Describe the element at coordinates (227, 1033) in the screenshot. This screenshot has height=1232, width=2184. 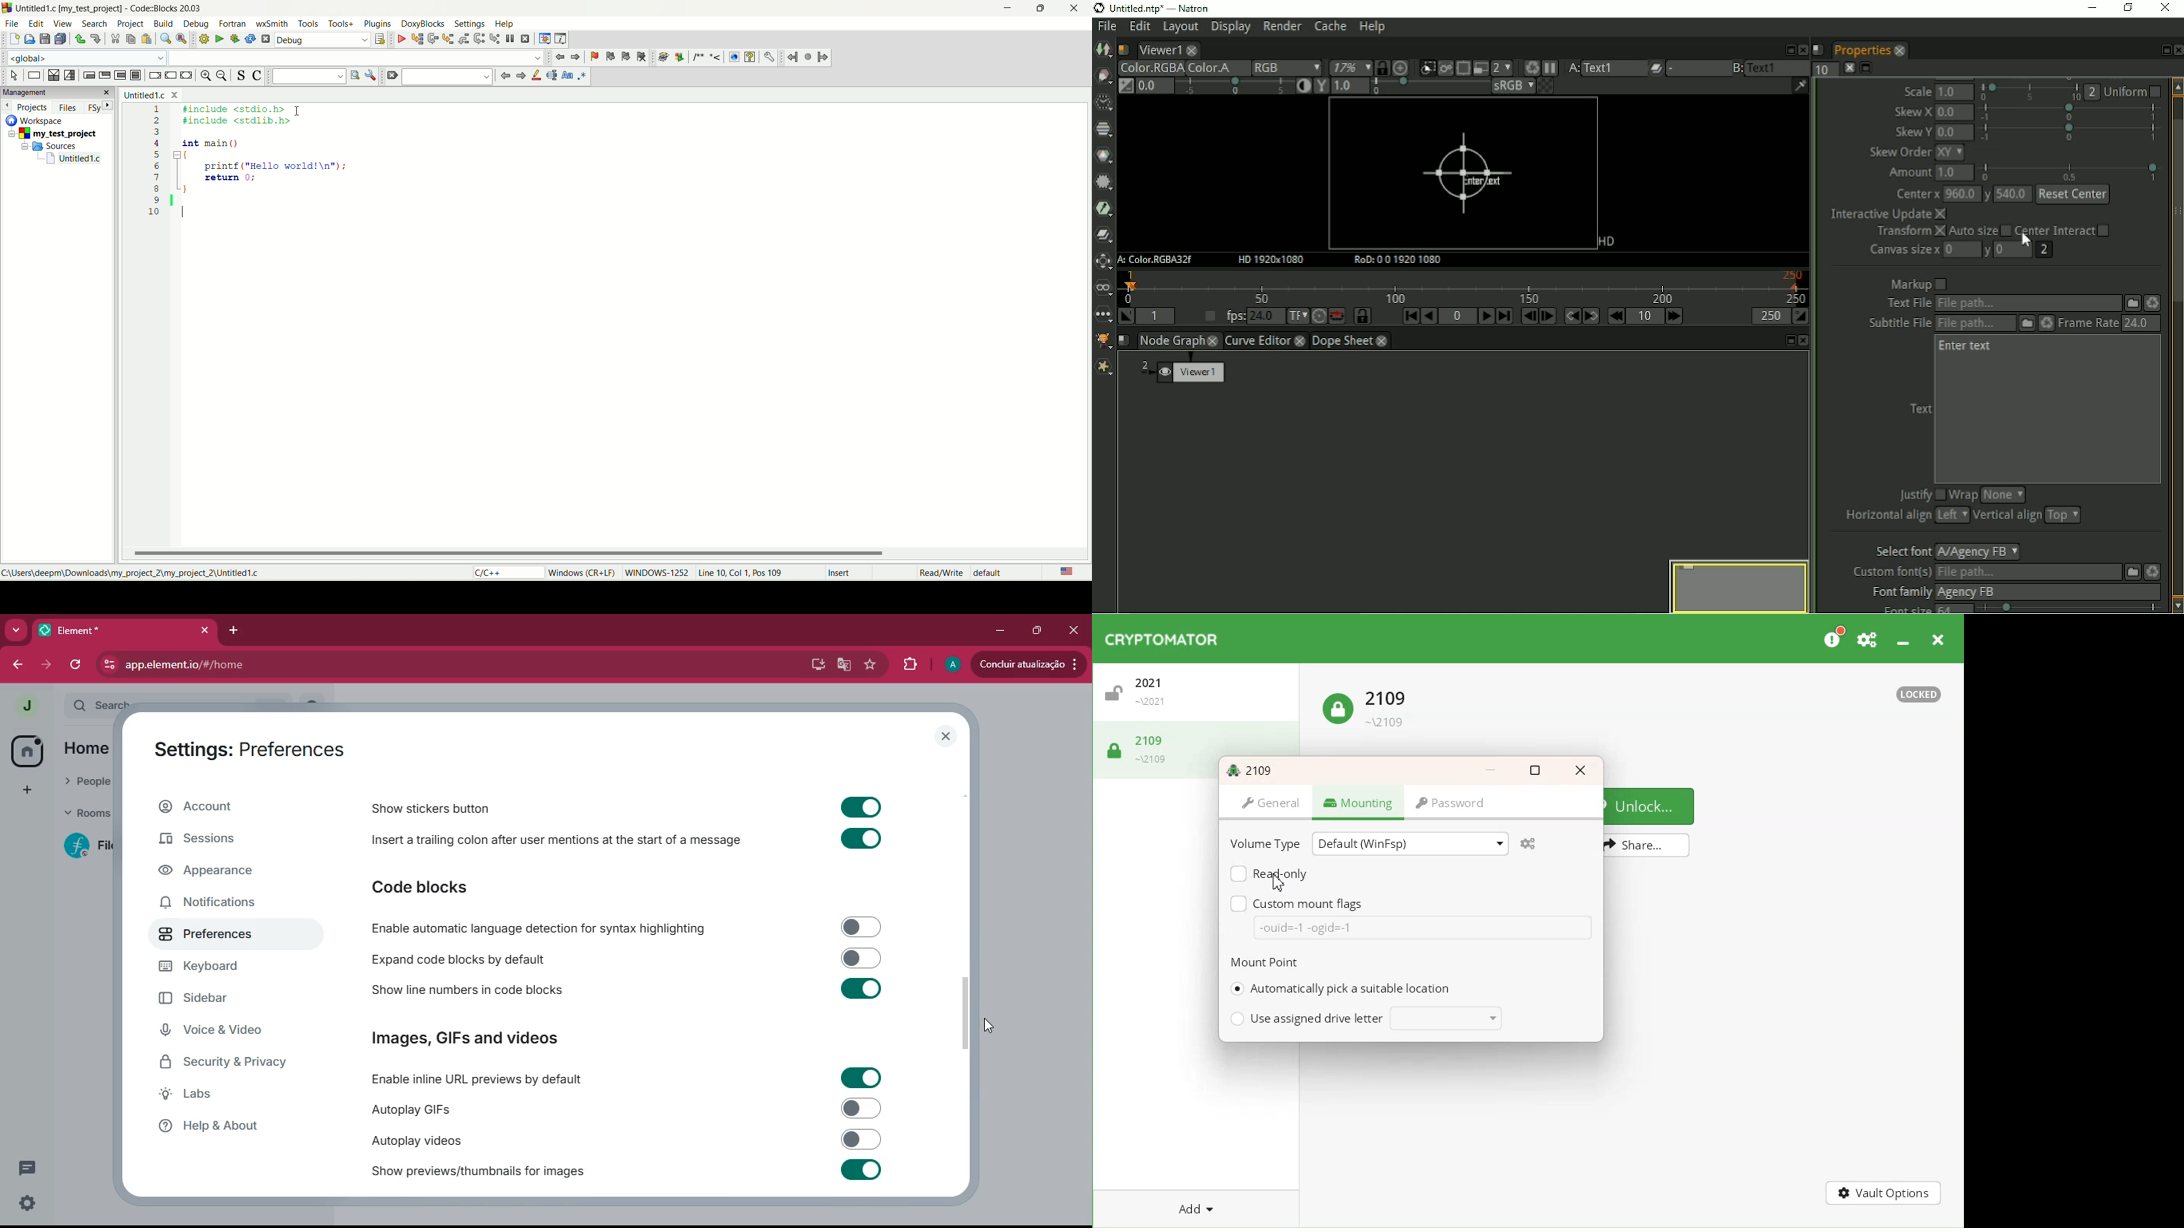
I see `voice` at that location.